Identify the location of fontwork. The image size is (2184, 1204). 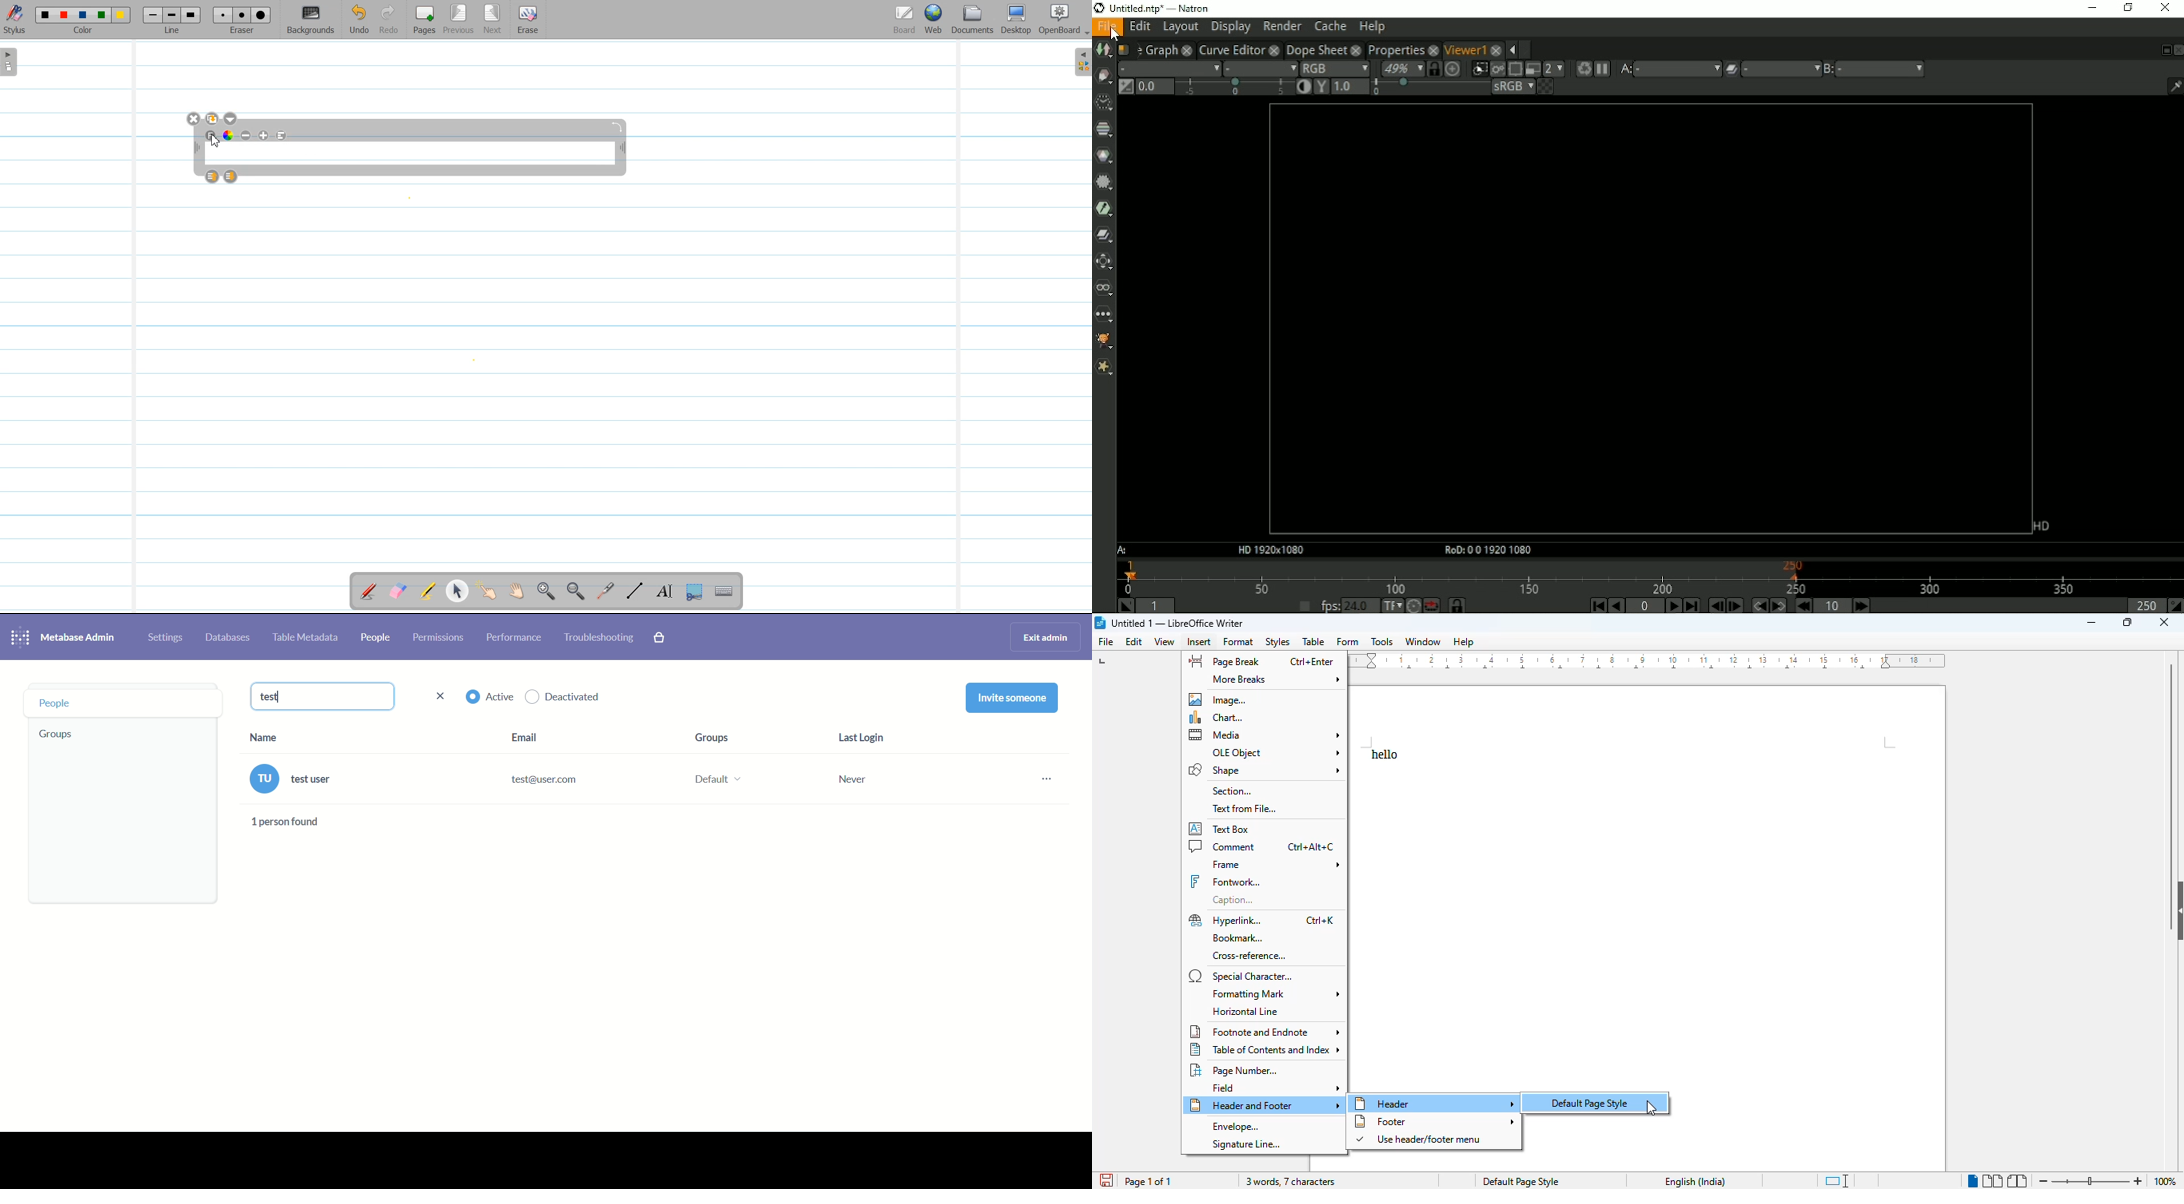
(1225, 882).